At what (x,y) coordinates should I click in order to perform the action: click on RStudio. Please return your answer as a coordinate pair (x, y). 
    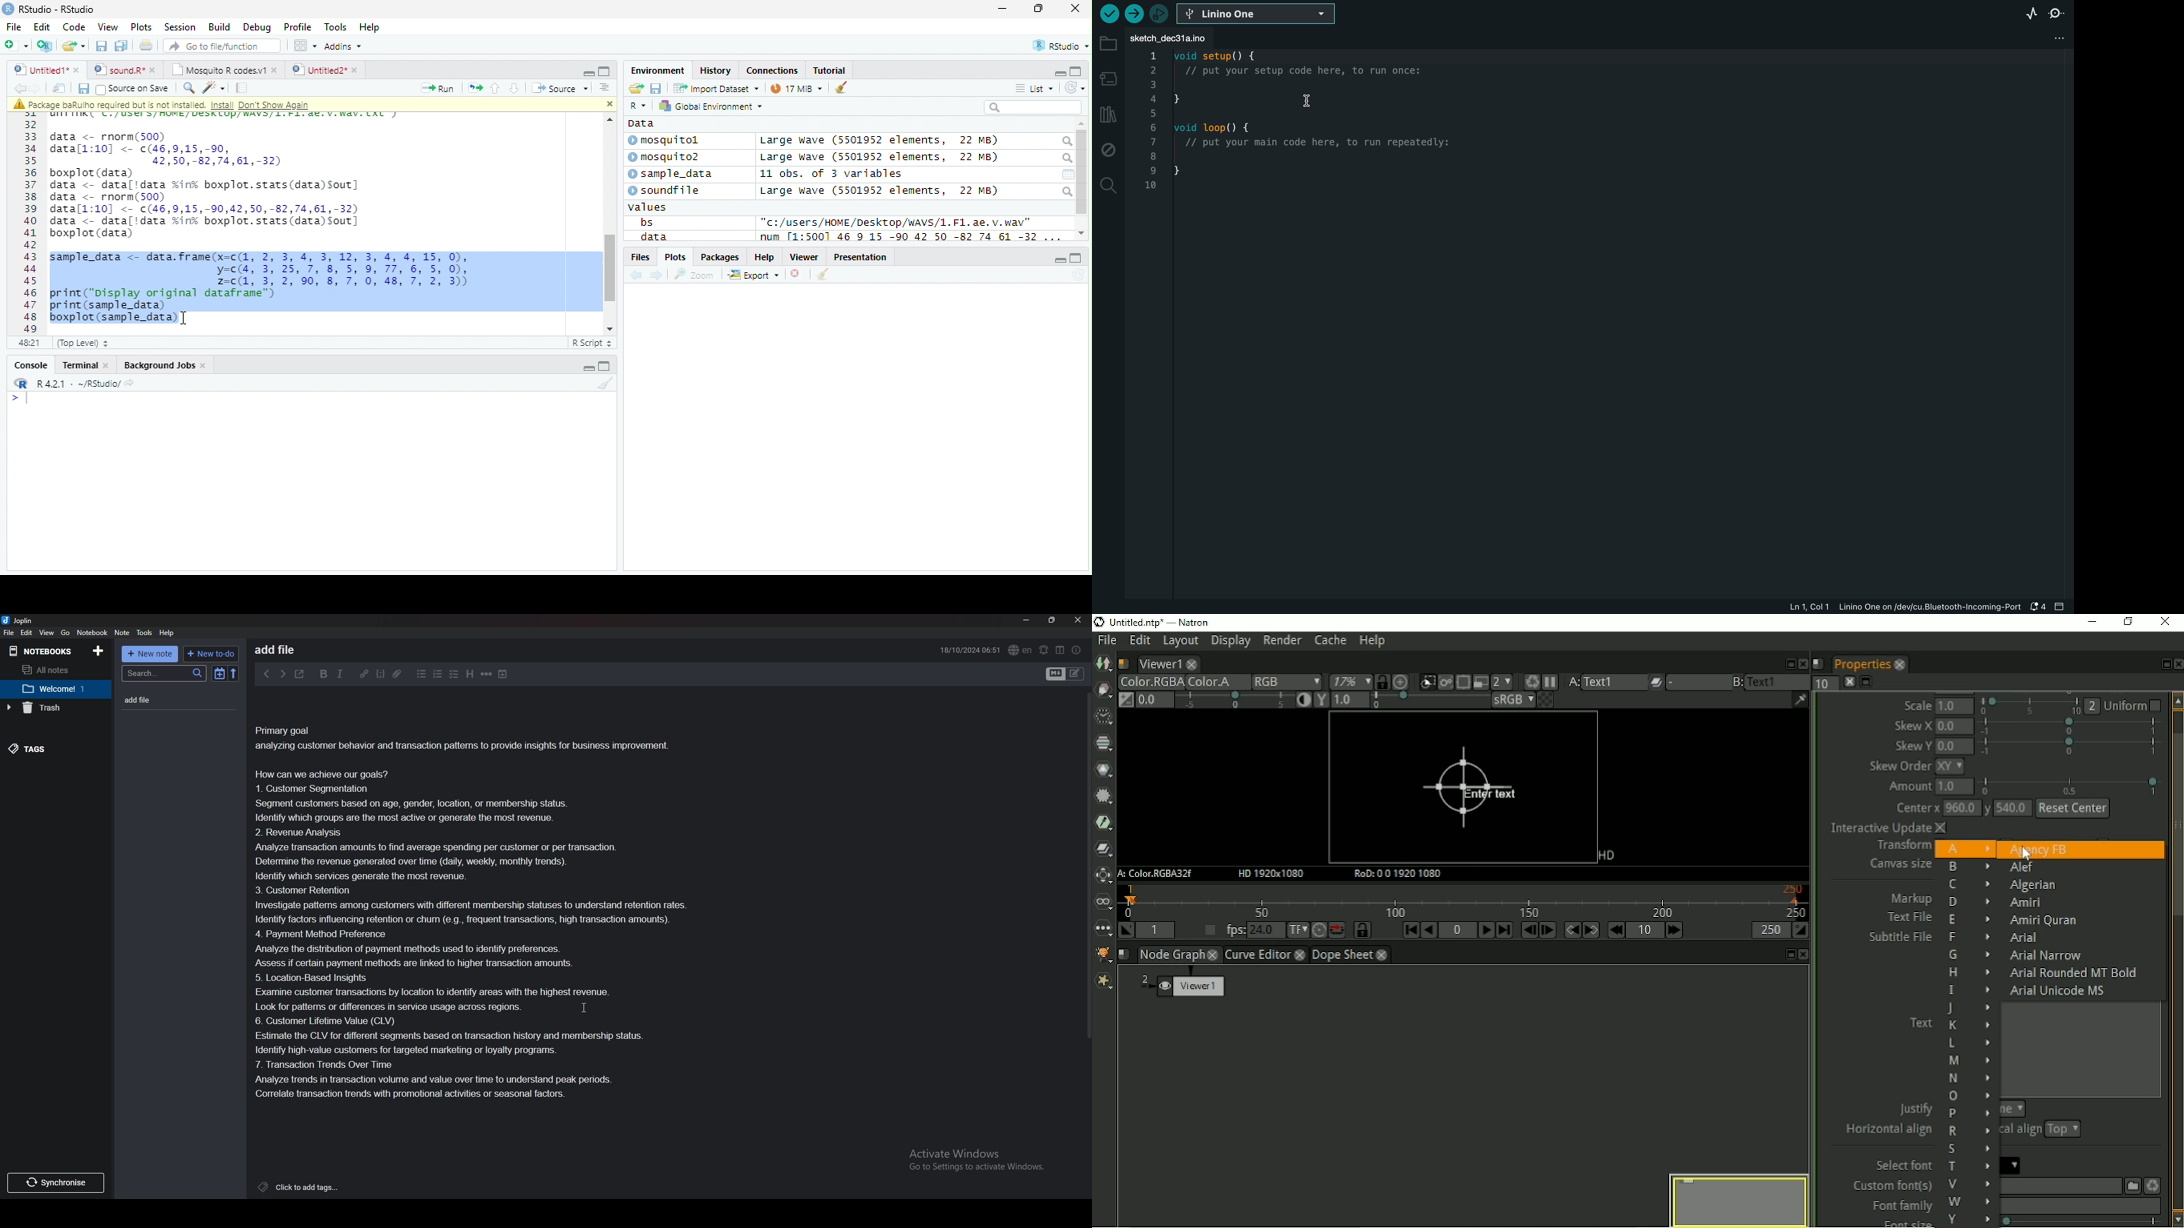
    Looking at the image, I should click on (1059, 45).